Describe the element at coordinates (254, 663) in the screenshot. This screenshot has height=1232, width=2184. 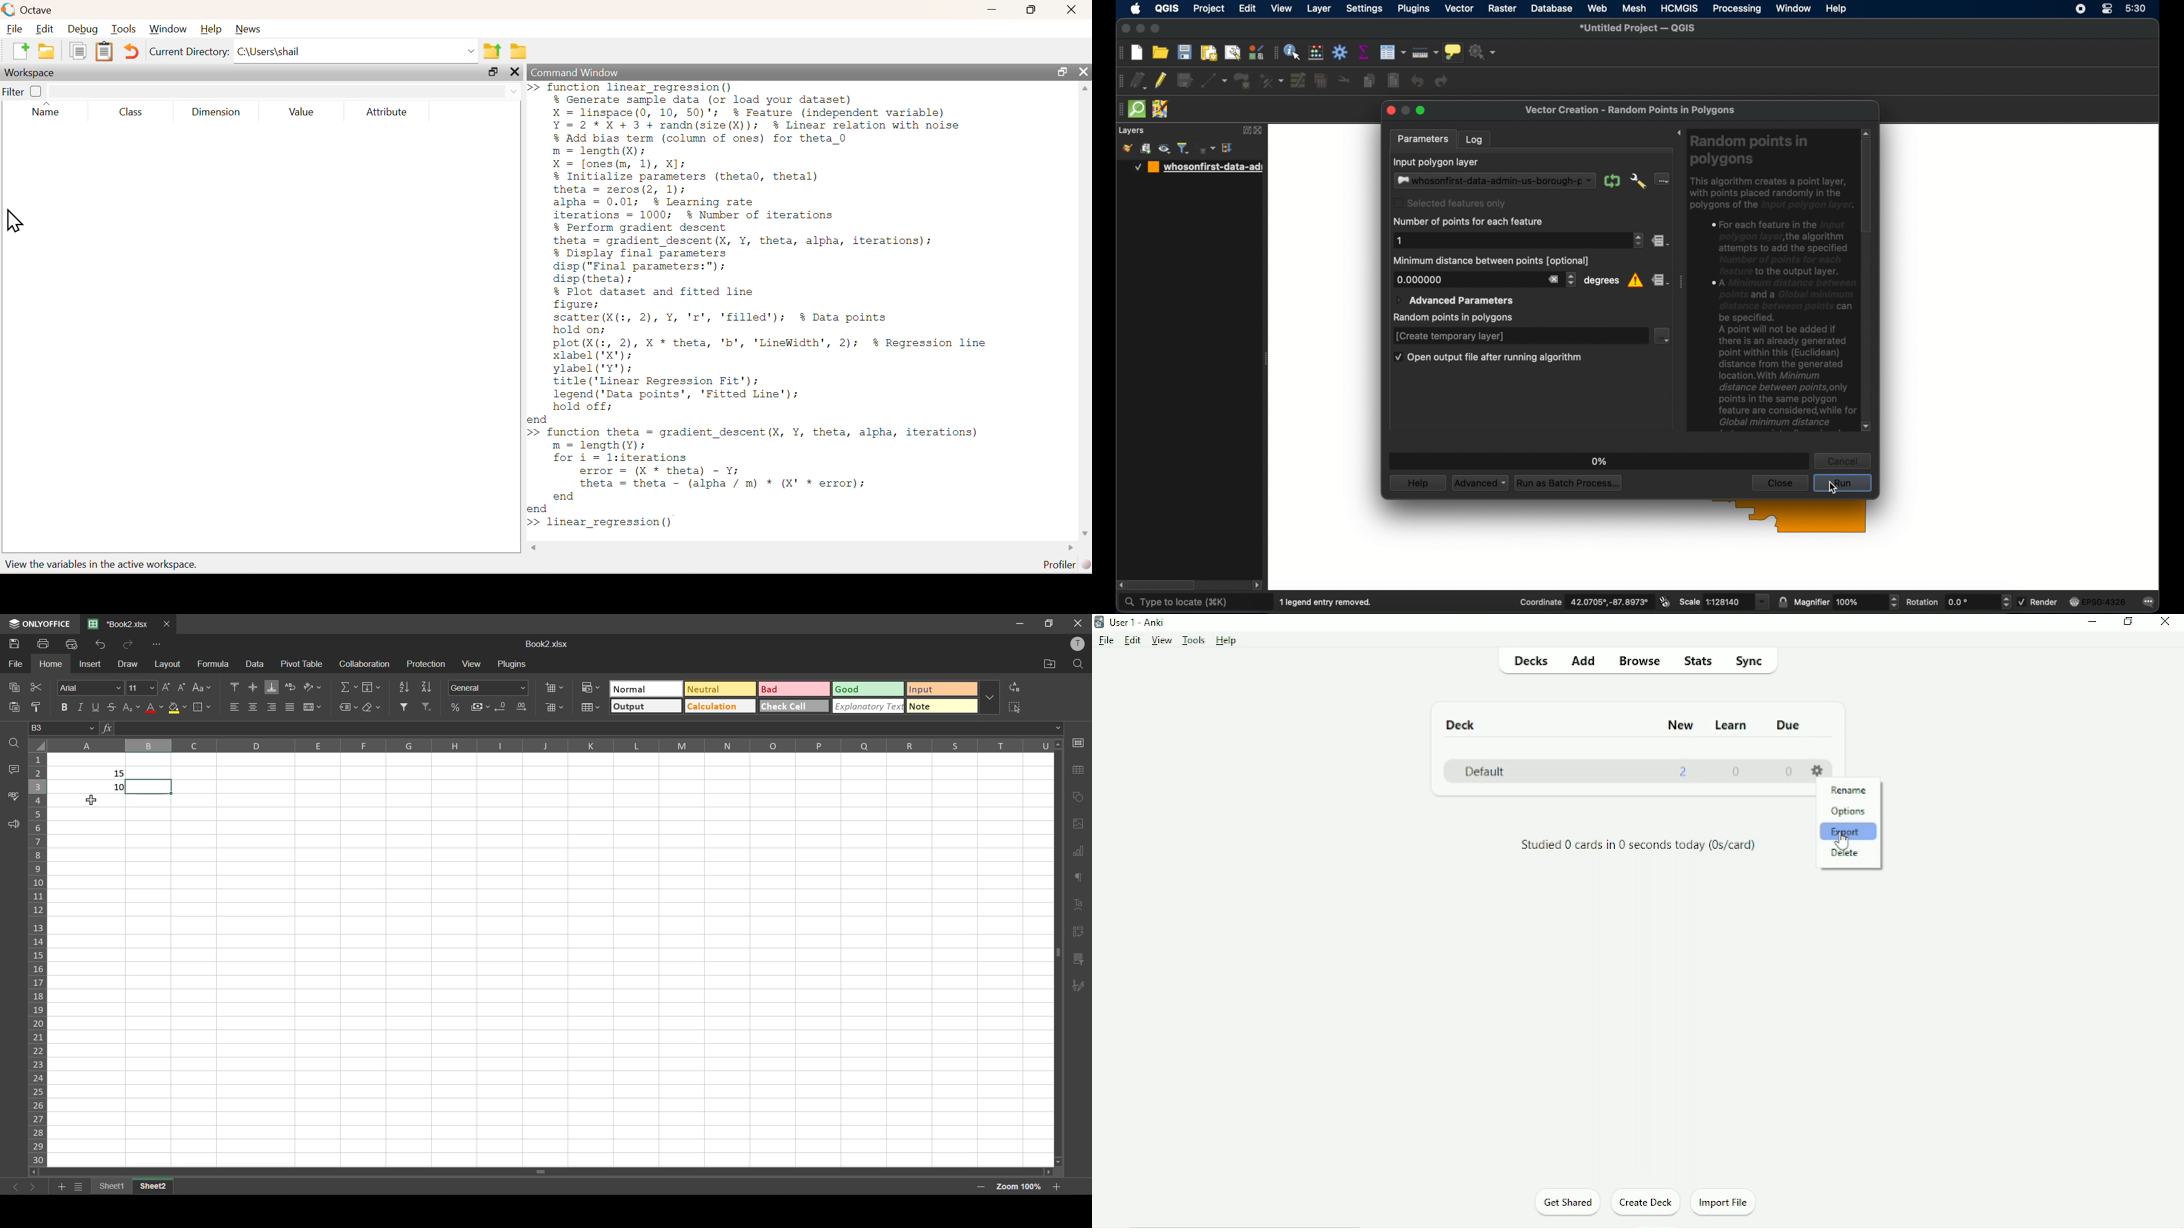
I see `data` at that location.